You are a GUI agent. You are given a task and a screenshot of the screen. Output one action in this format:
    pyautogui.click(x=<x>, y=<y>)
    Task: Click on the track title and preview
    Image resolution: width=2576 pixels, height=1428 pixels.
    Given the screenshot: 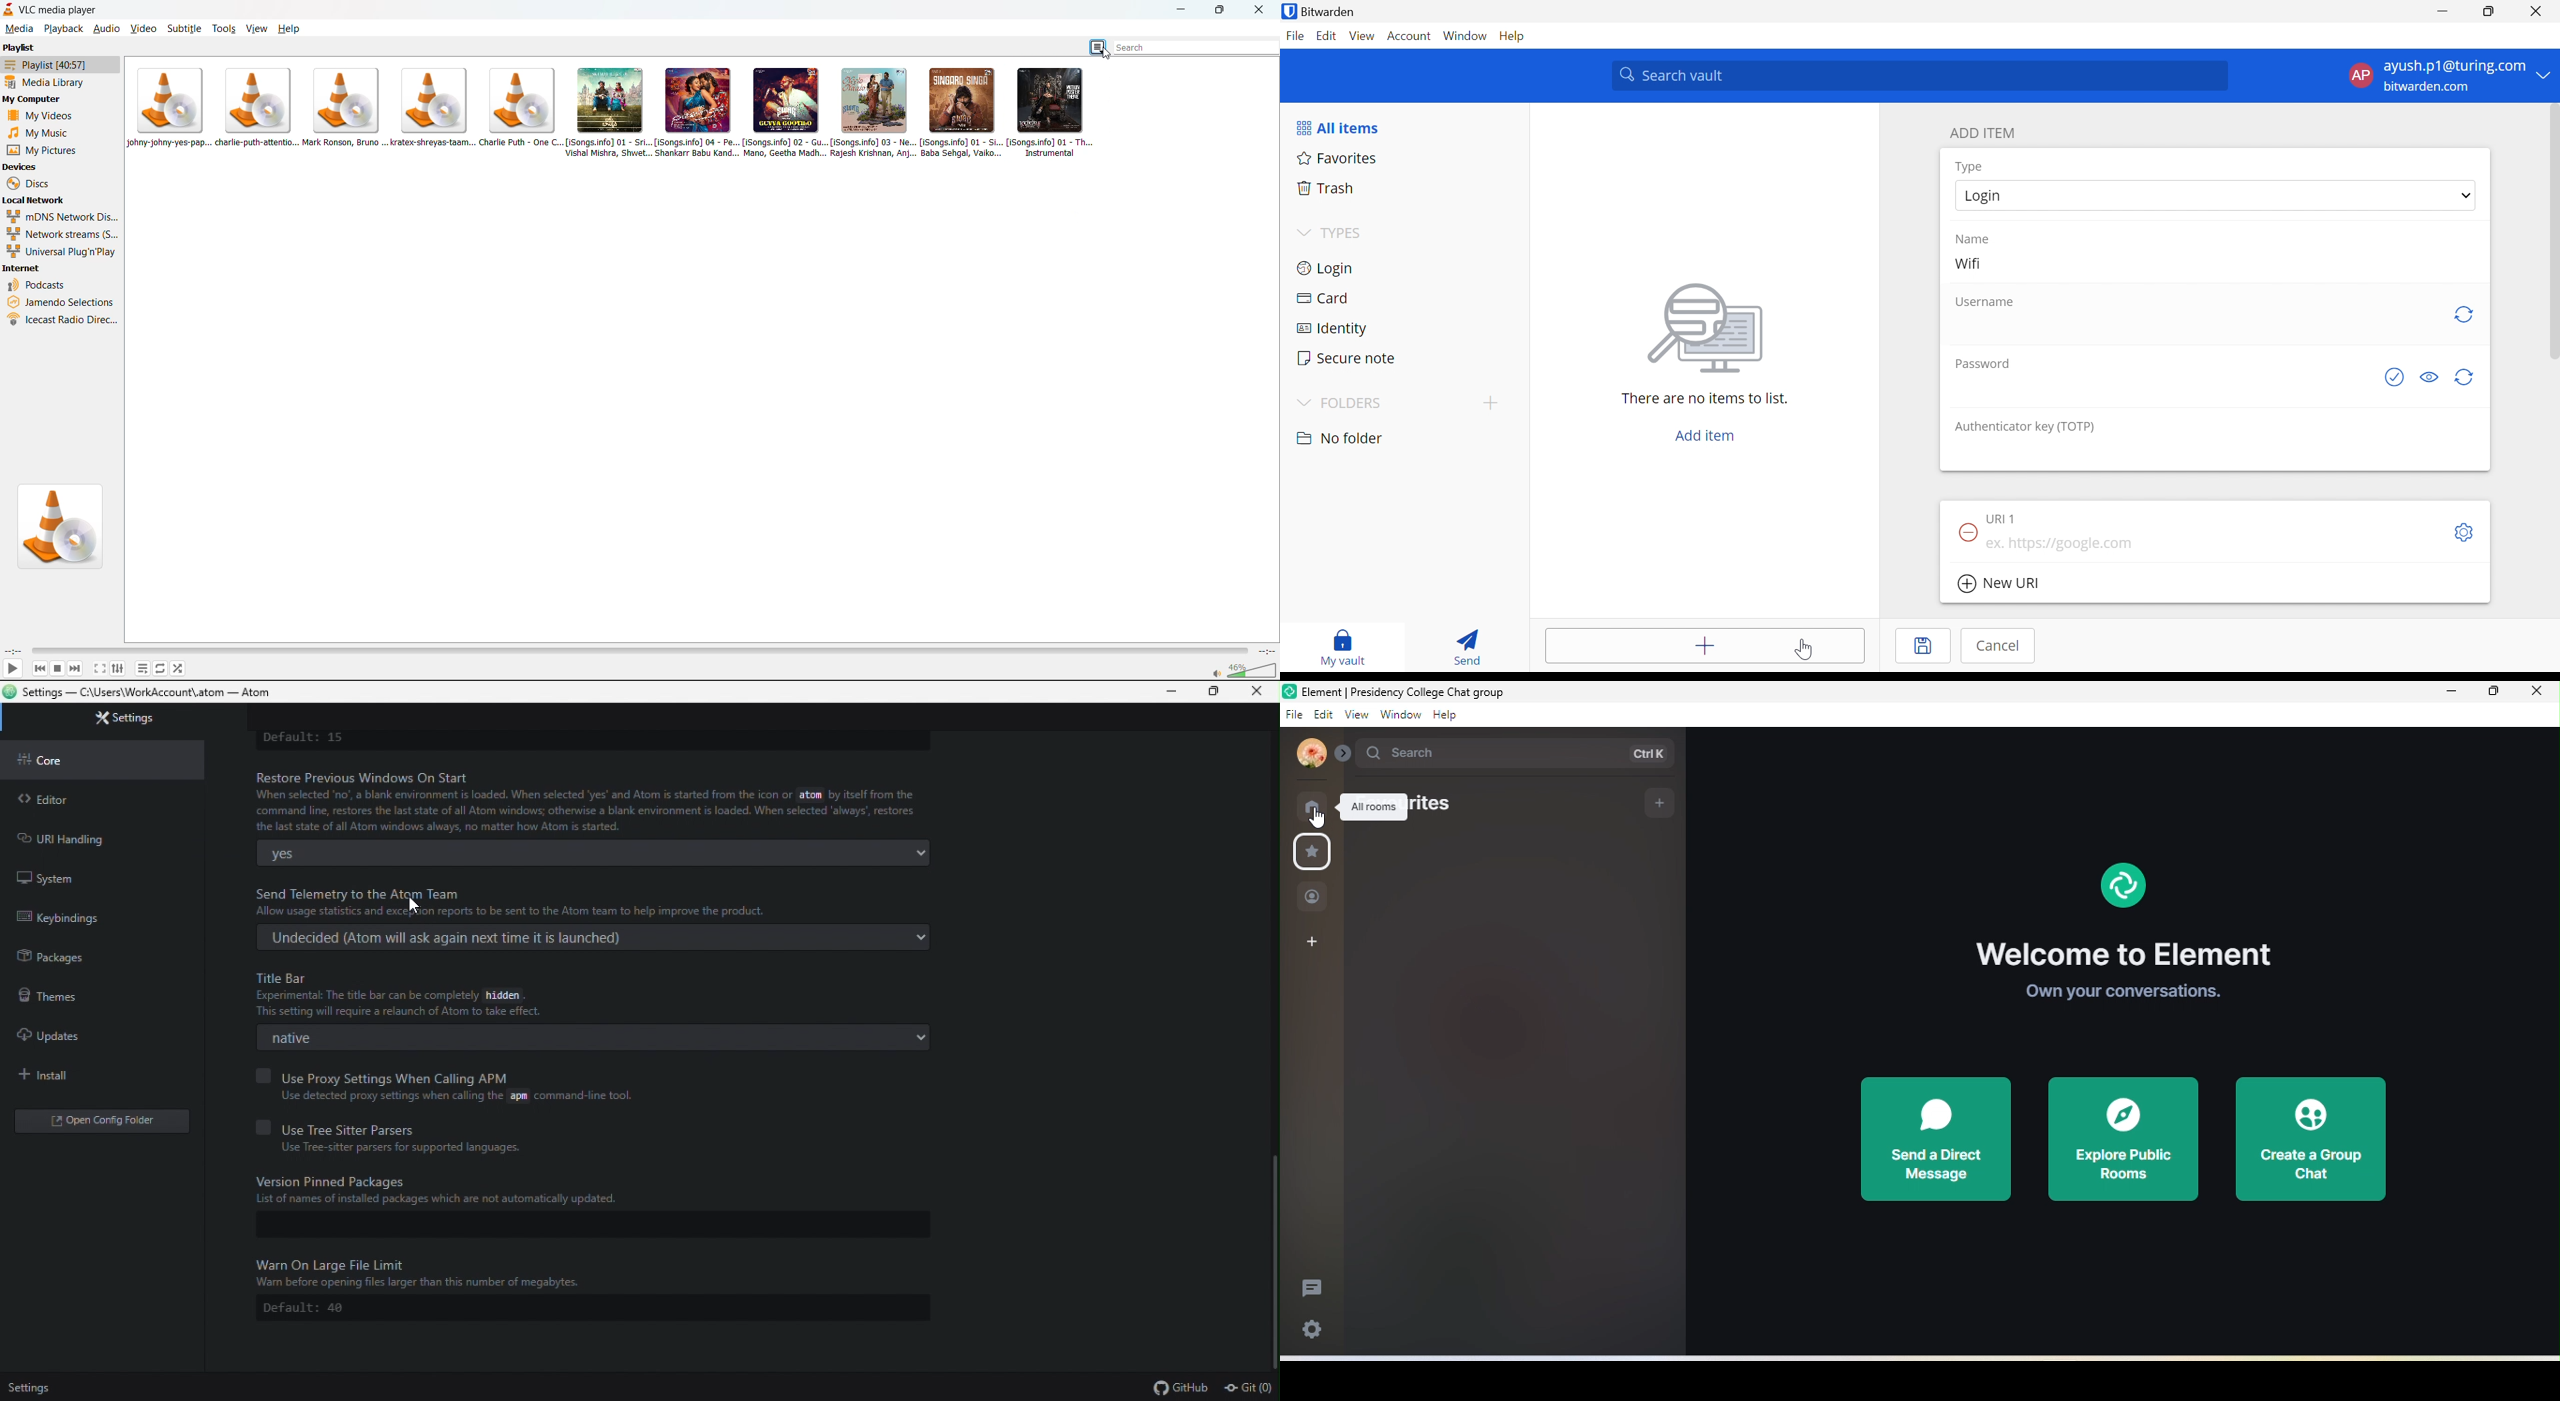 What is the action you would take?
    pyautogui.click(x=431, y=109)
    